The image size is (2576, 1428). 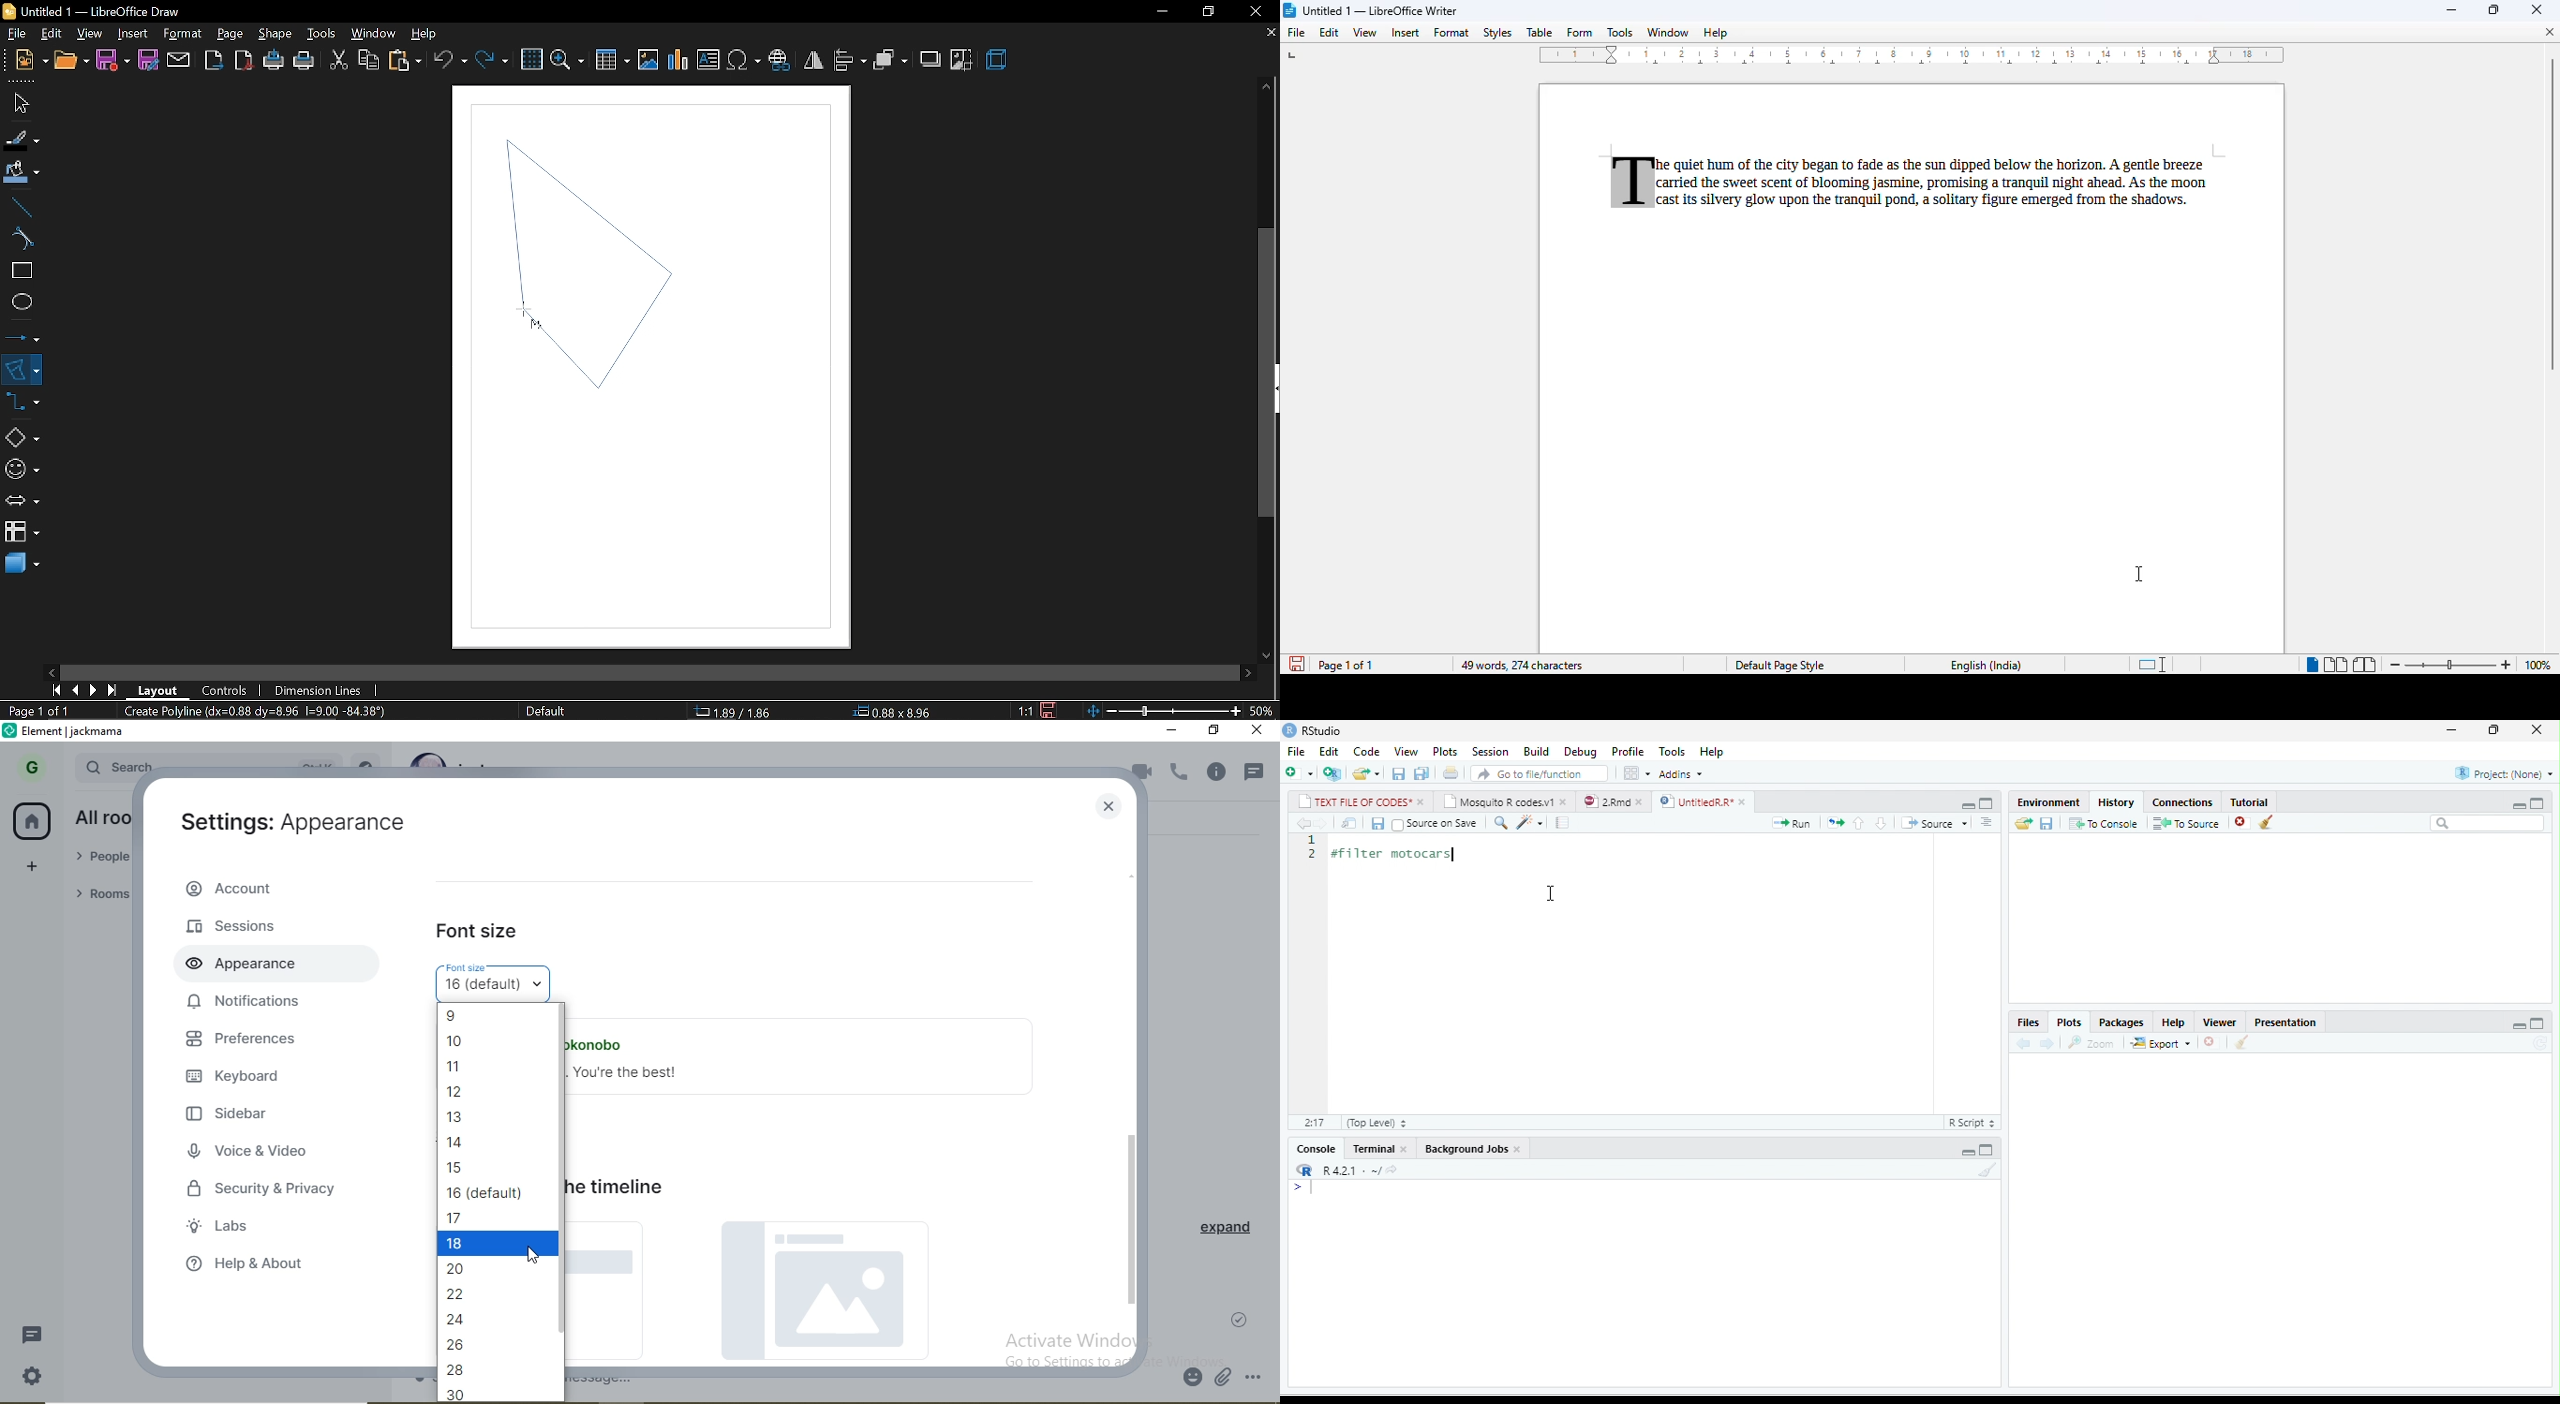 I want to click on vertical scrollbar, so click(x=1268, y=373).